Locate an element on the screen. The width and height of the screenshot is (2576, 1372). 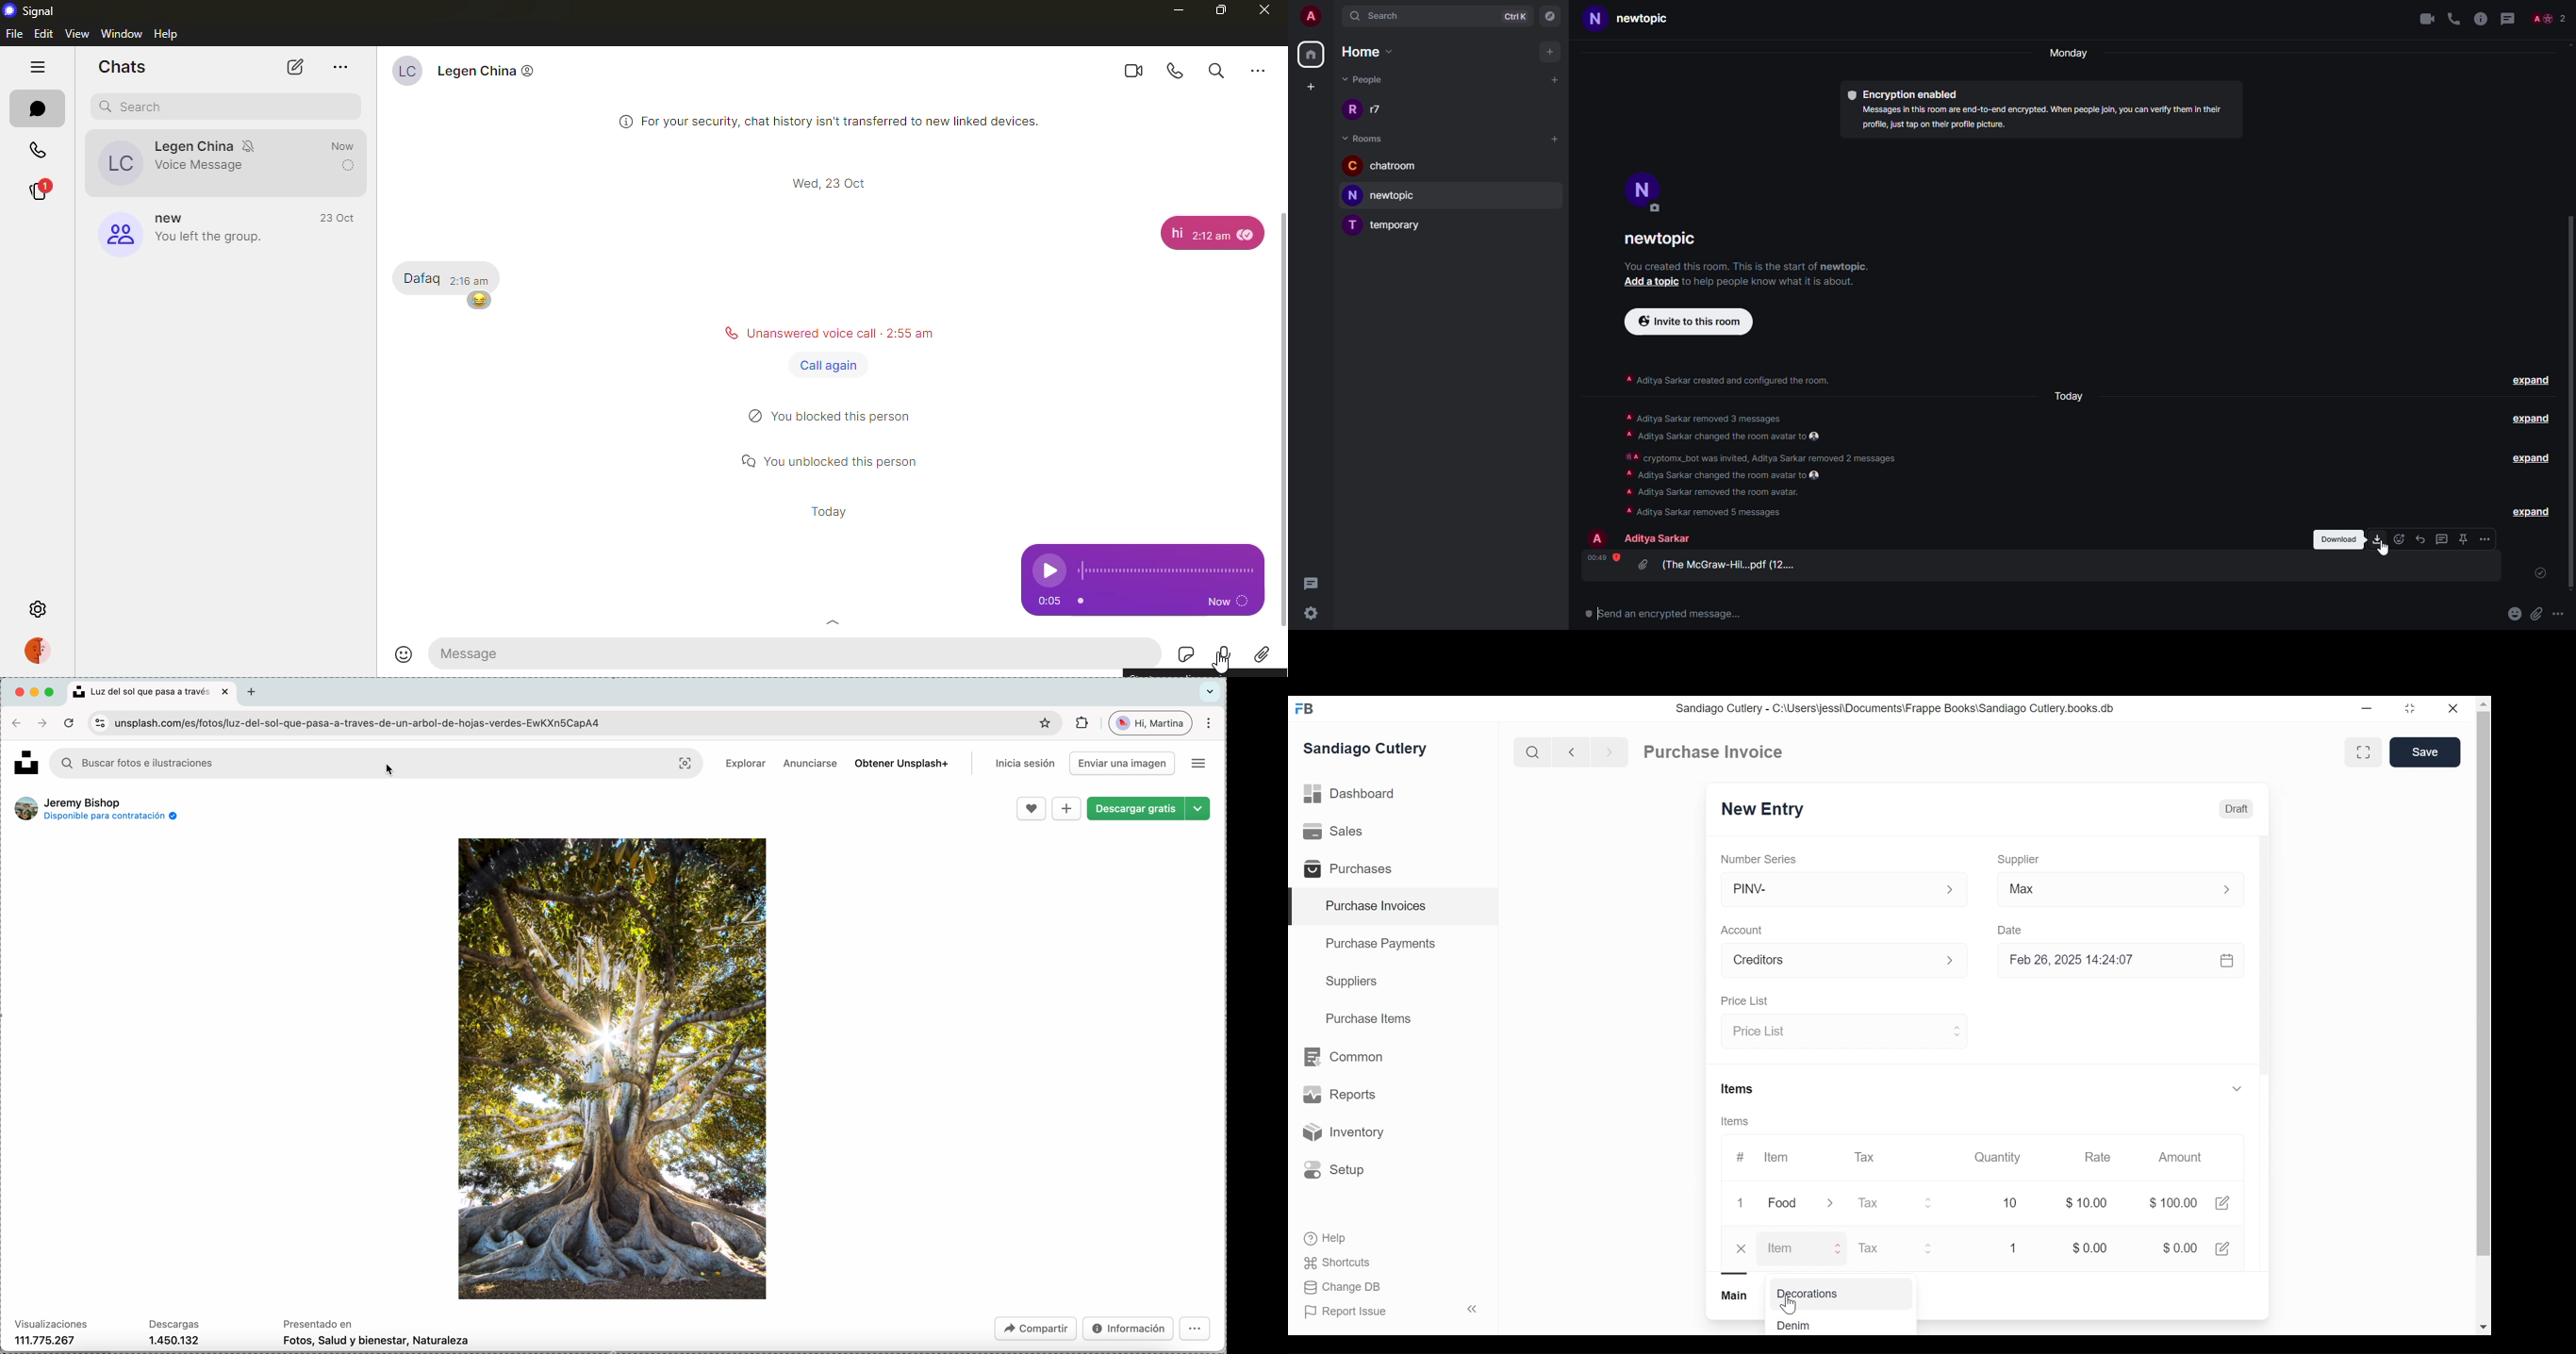
Items is located at coordinates (1734, 1121).